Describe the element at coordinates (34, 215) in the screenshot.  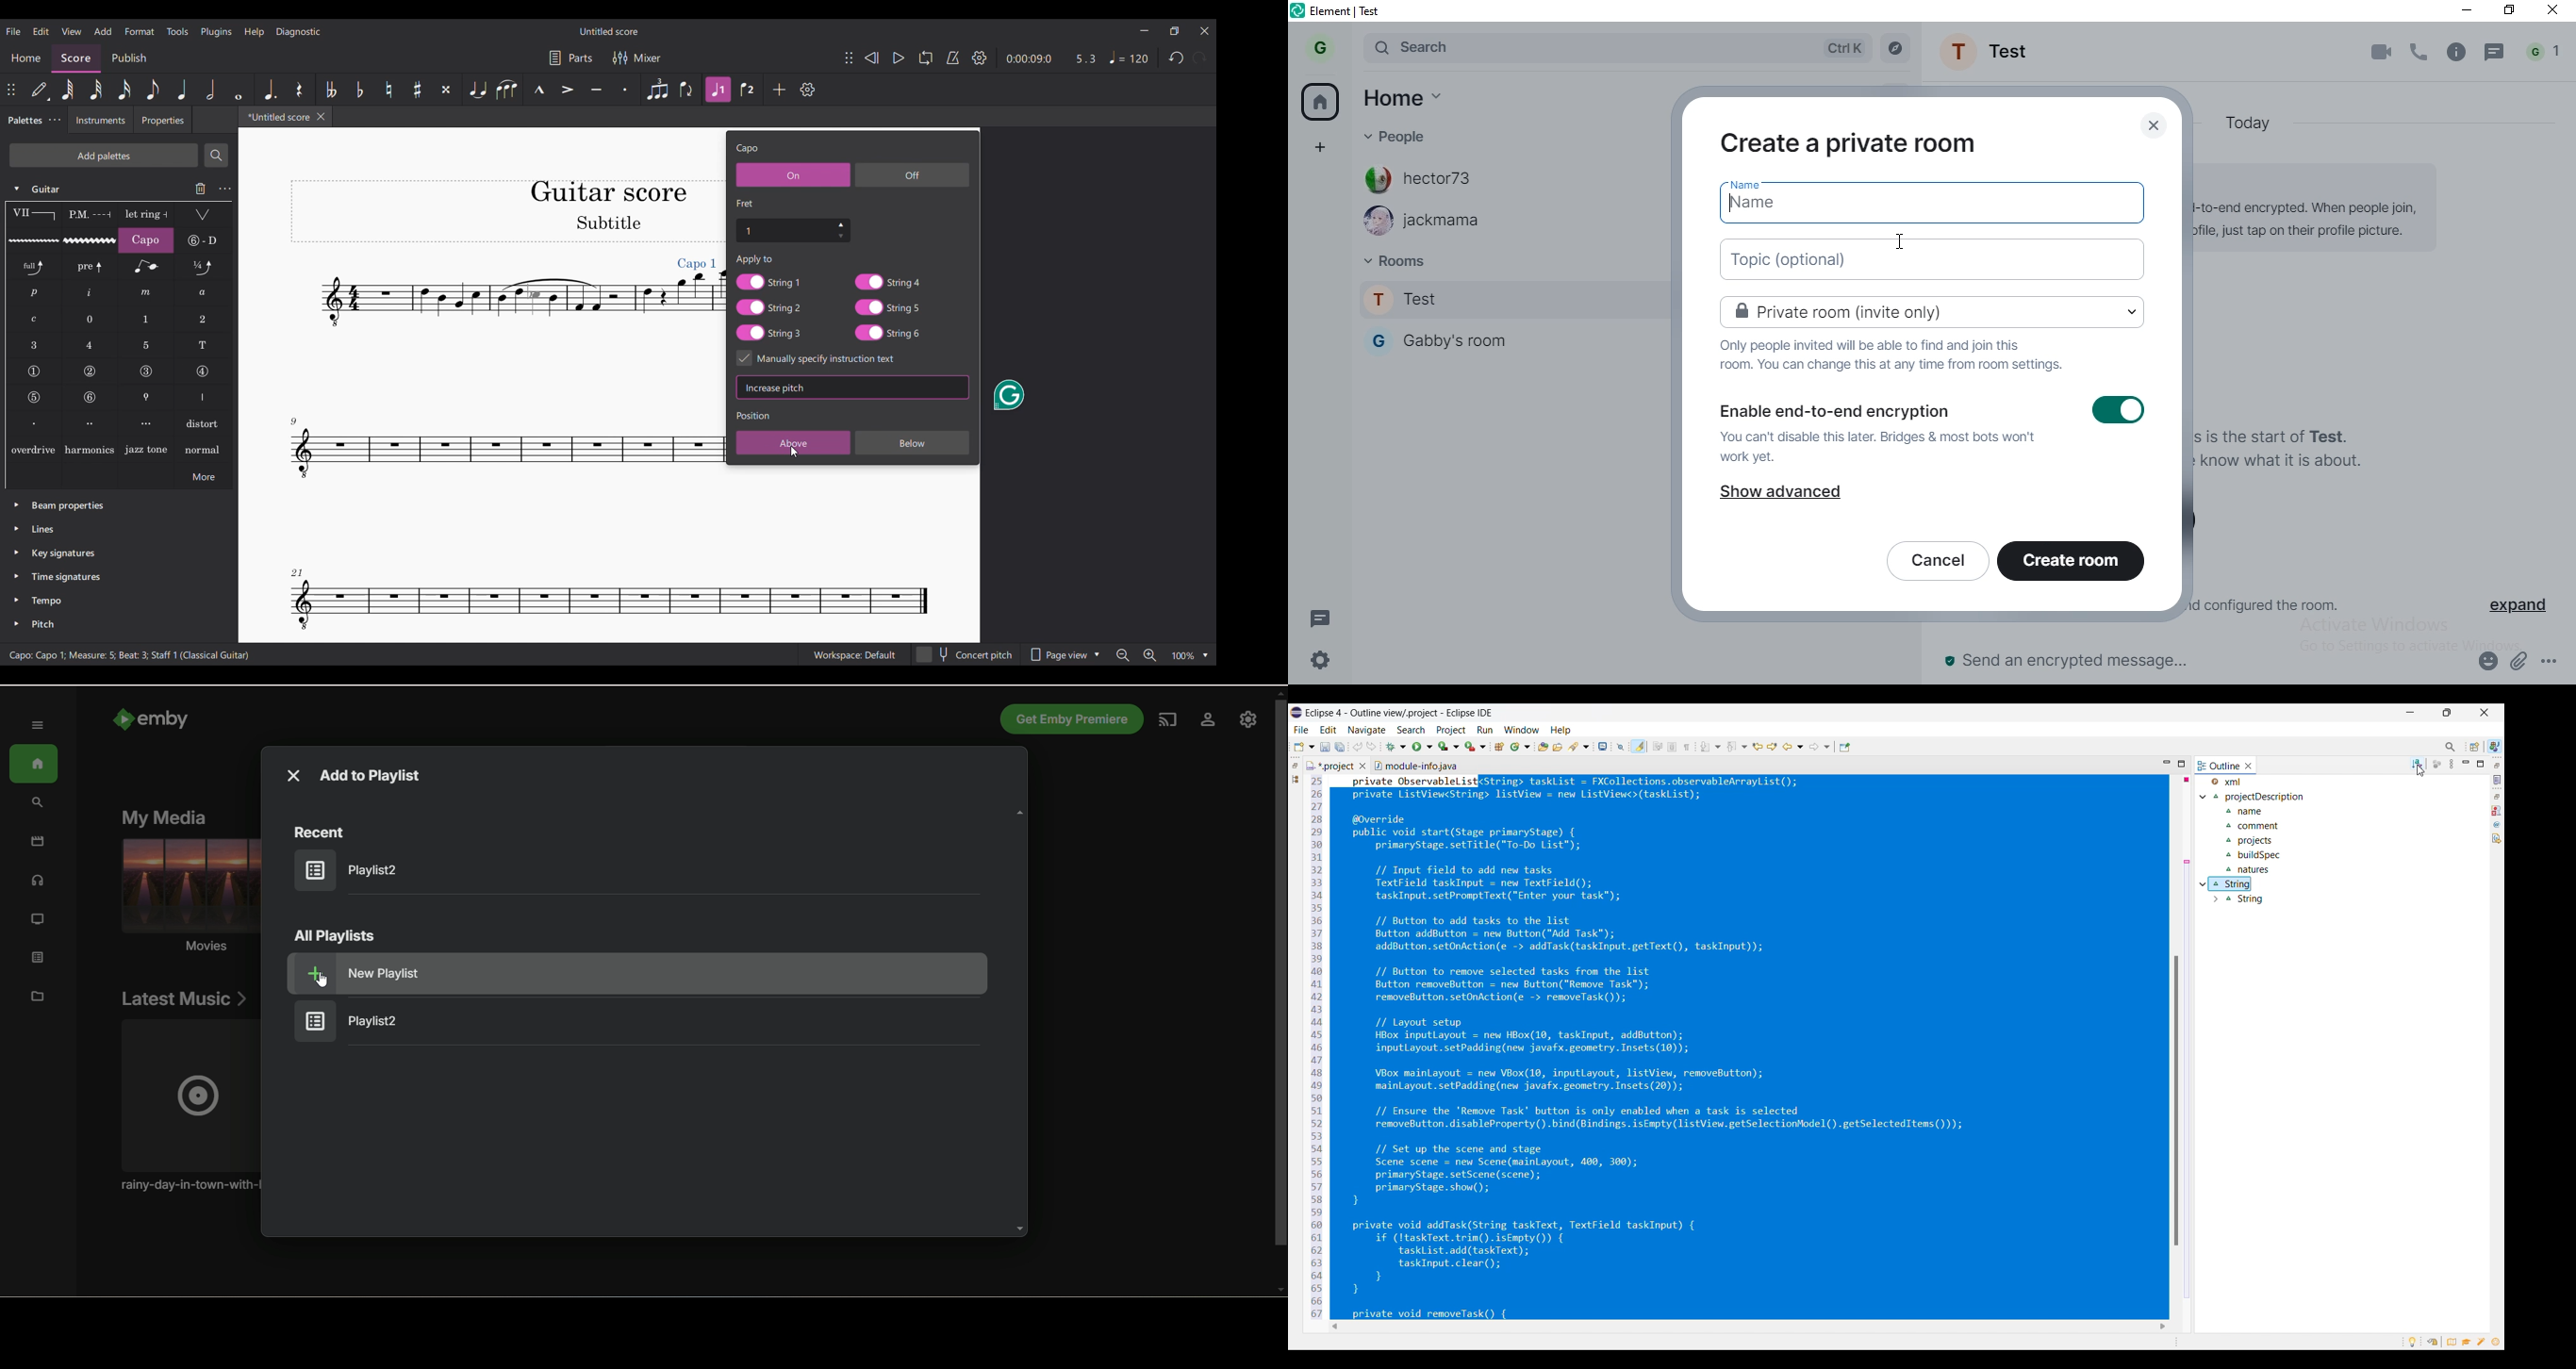
I see `Barre line` at that location.